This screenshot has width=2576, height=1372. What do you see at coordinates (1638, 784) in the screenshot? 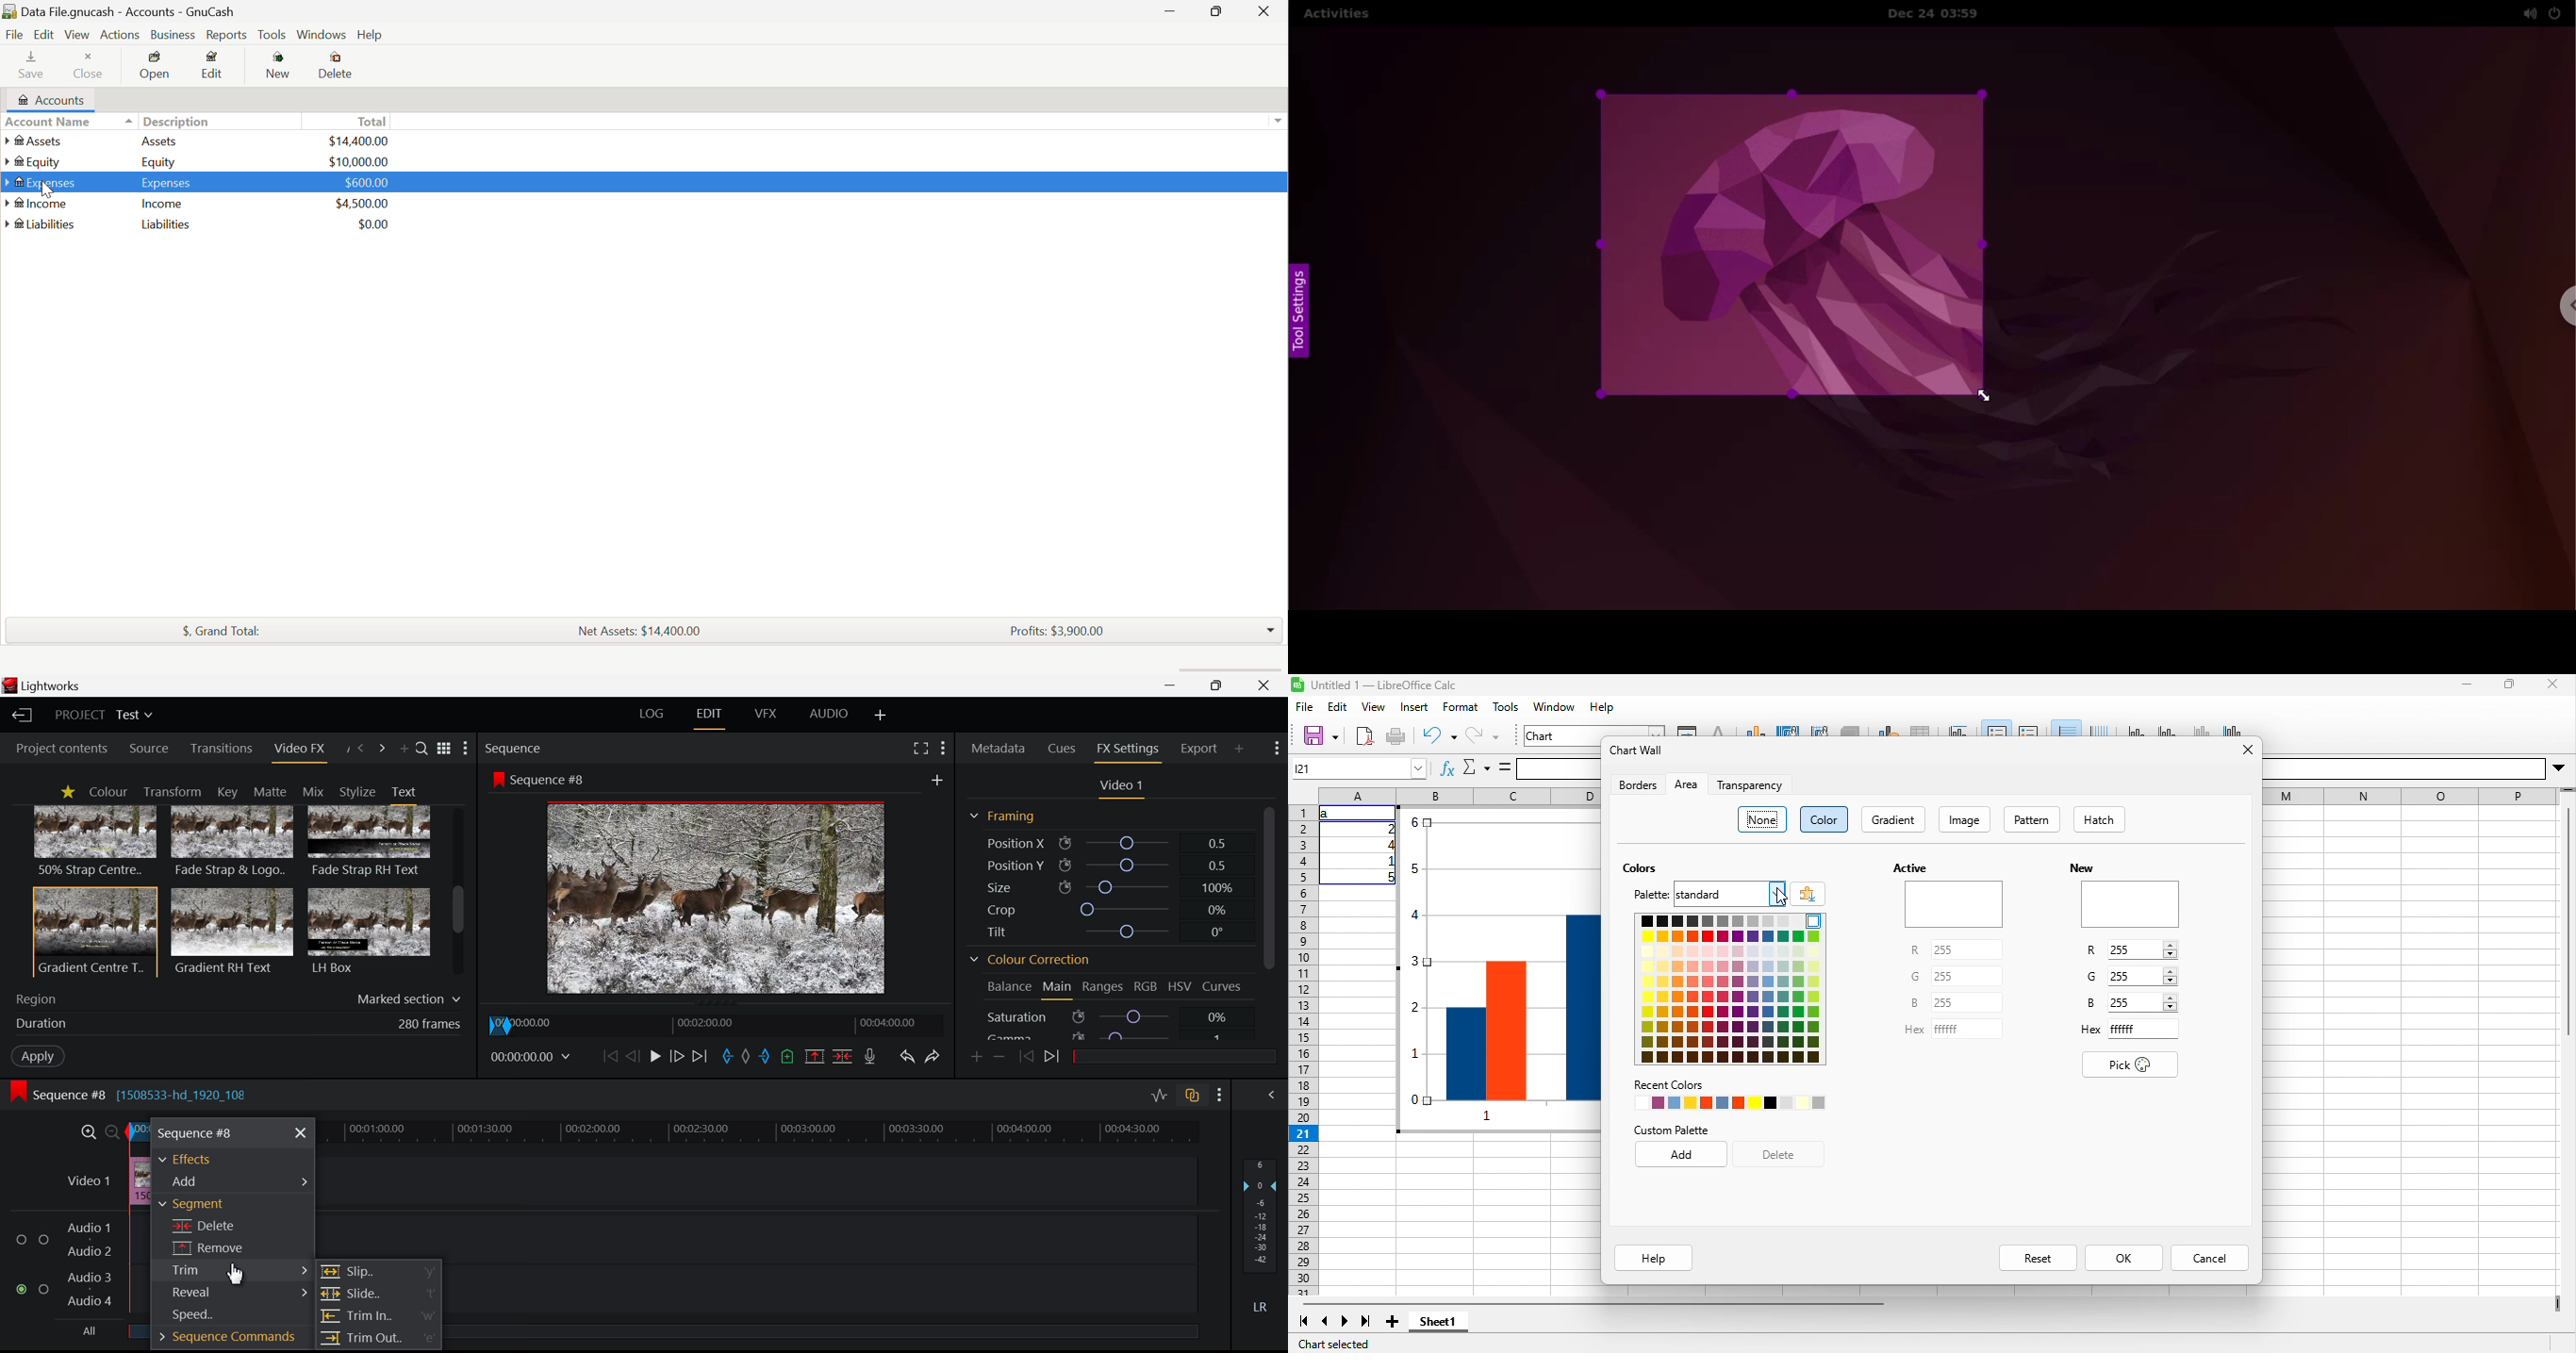
I see `borders` at bounding box center [1638, 784].